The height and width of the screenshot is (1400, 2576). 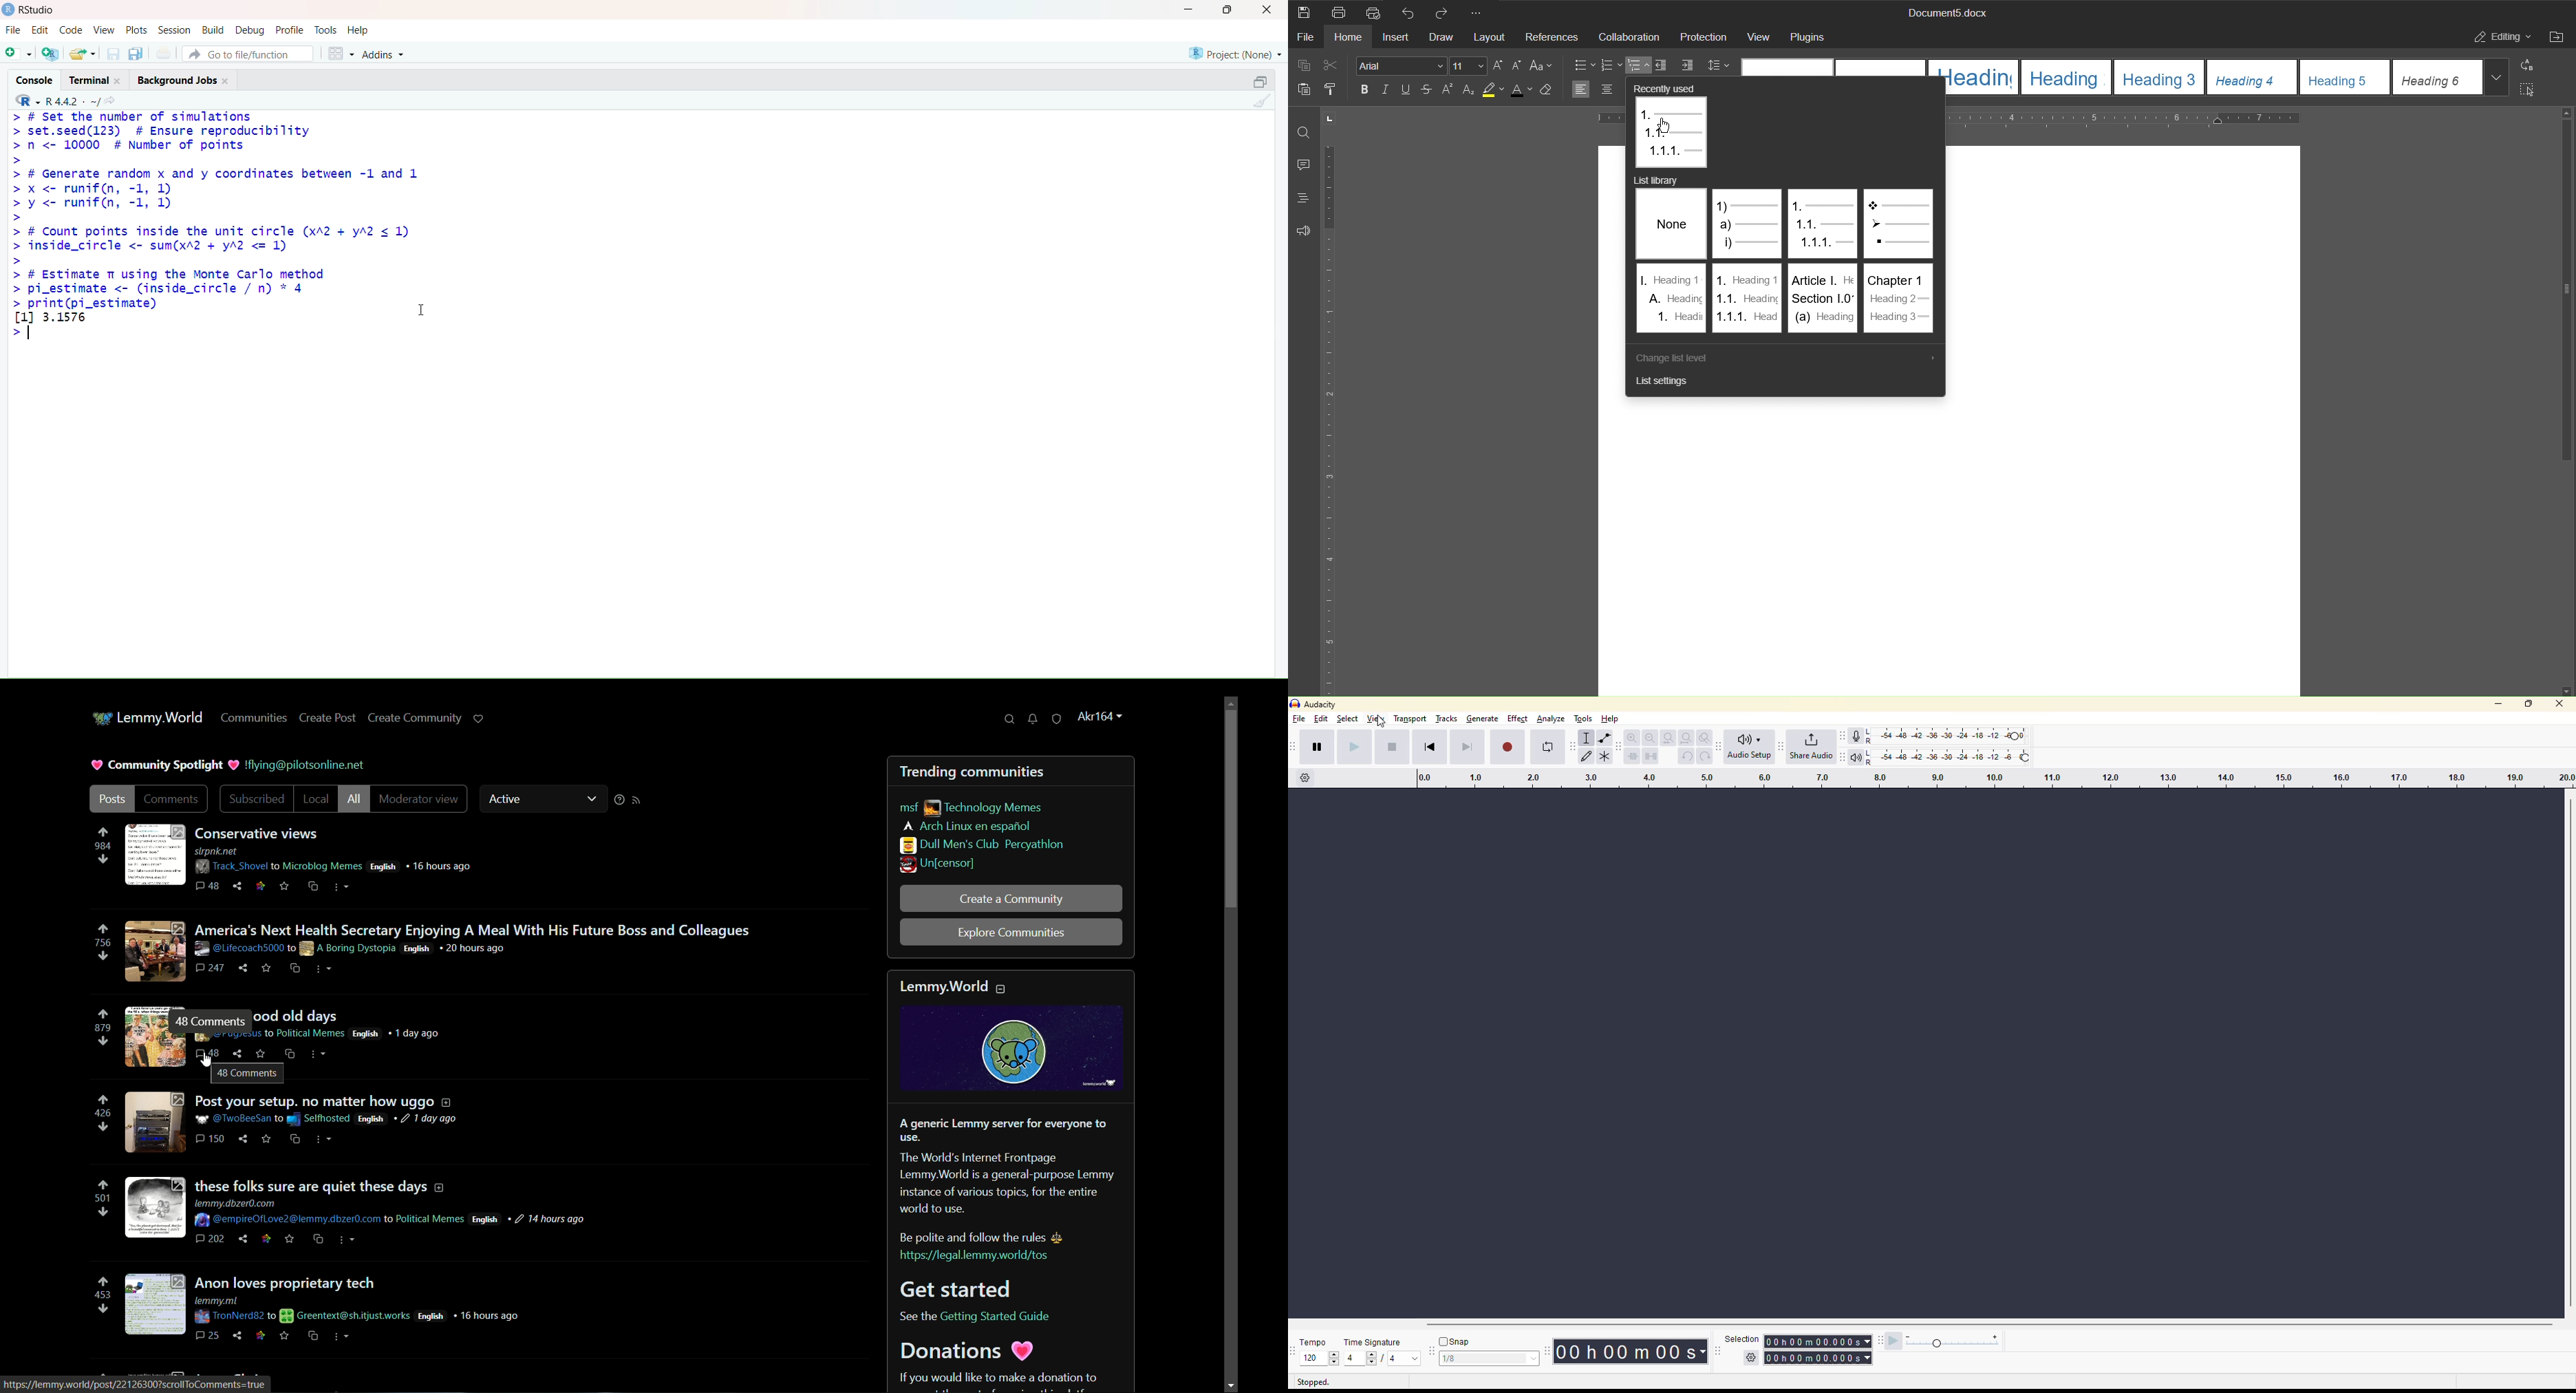 I want to click on downvote, so click(x=103, y=1309).